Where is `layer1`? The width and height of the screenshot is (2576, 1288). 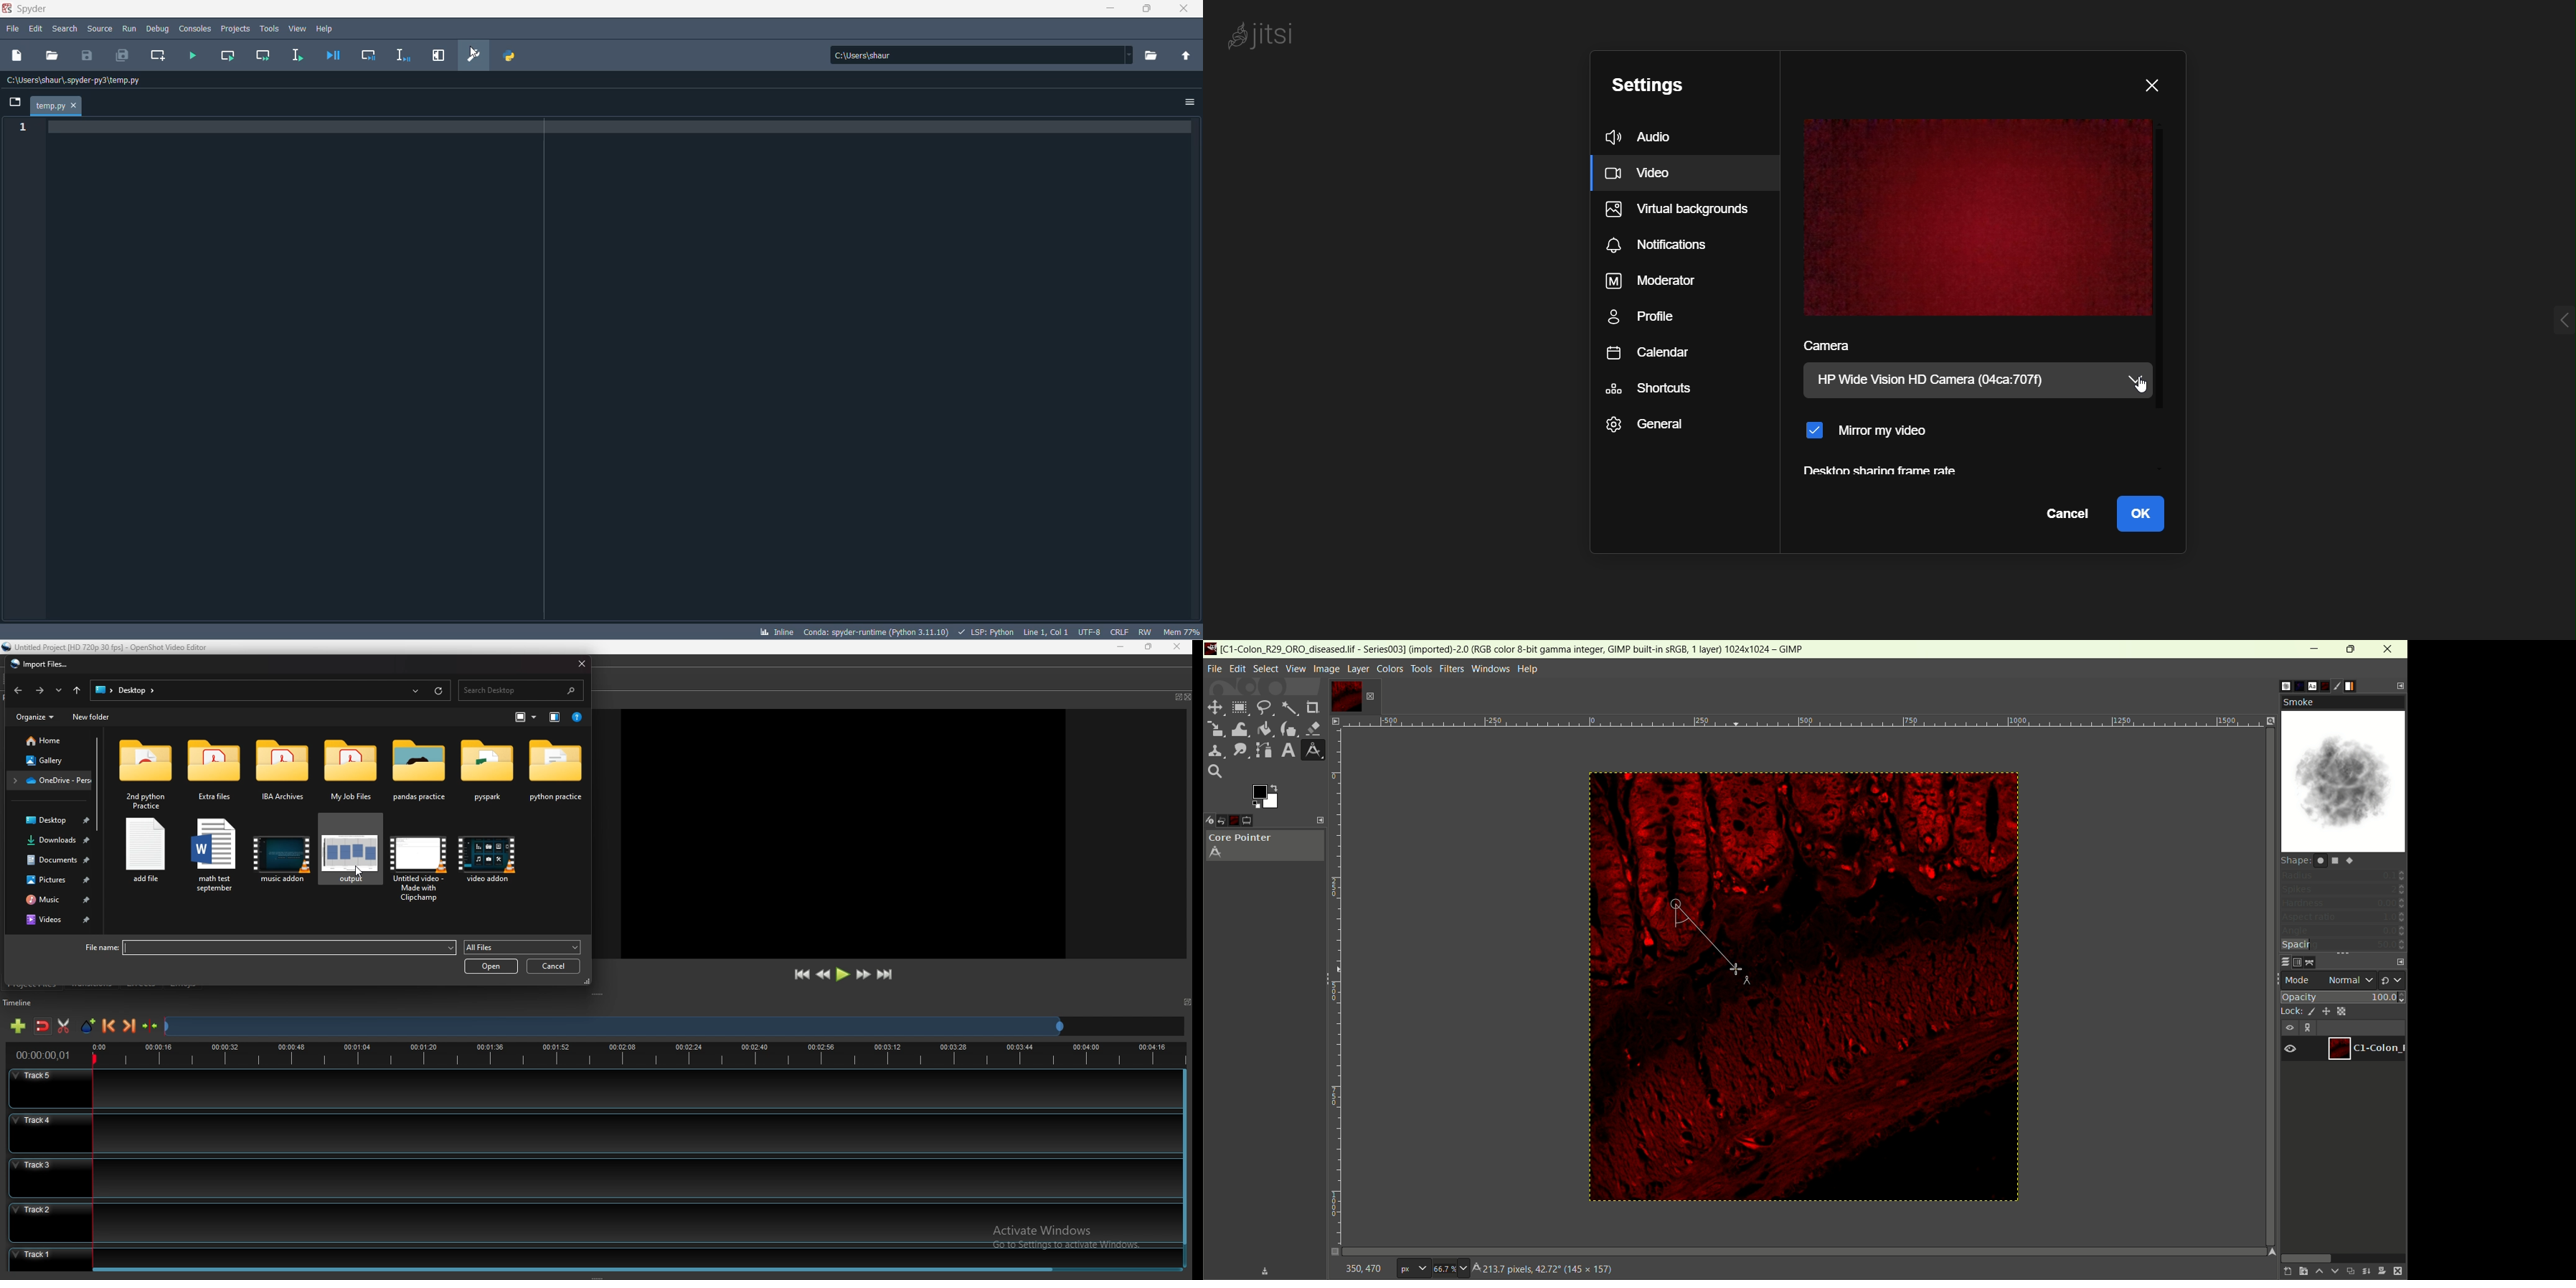 layer1 is located at coordinates (2364, 1048).